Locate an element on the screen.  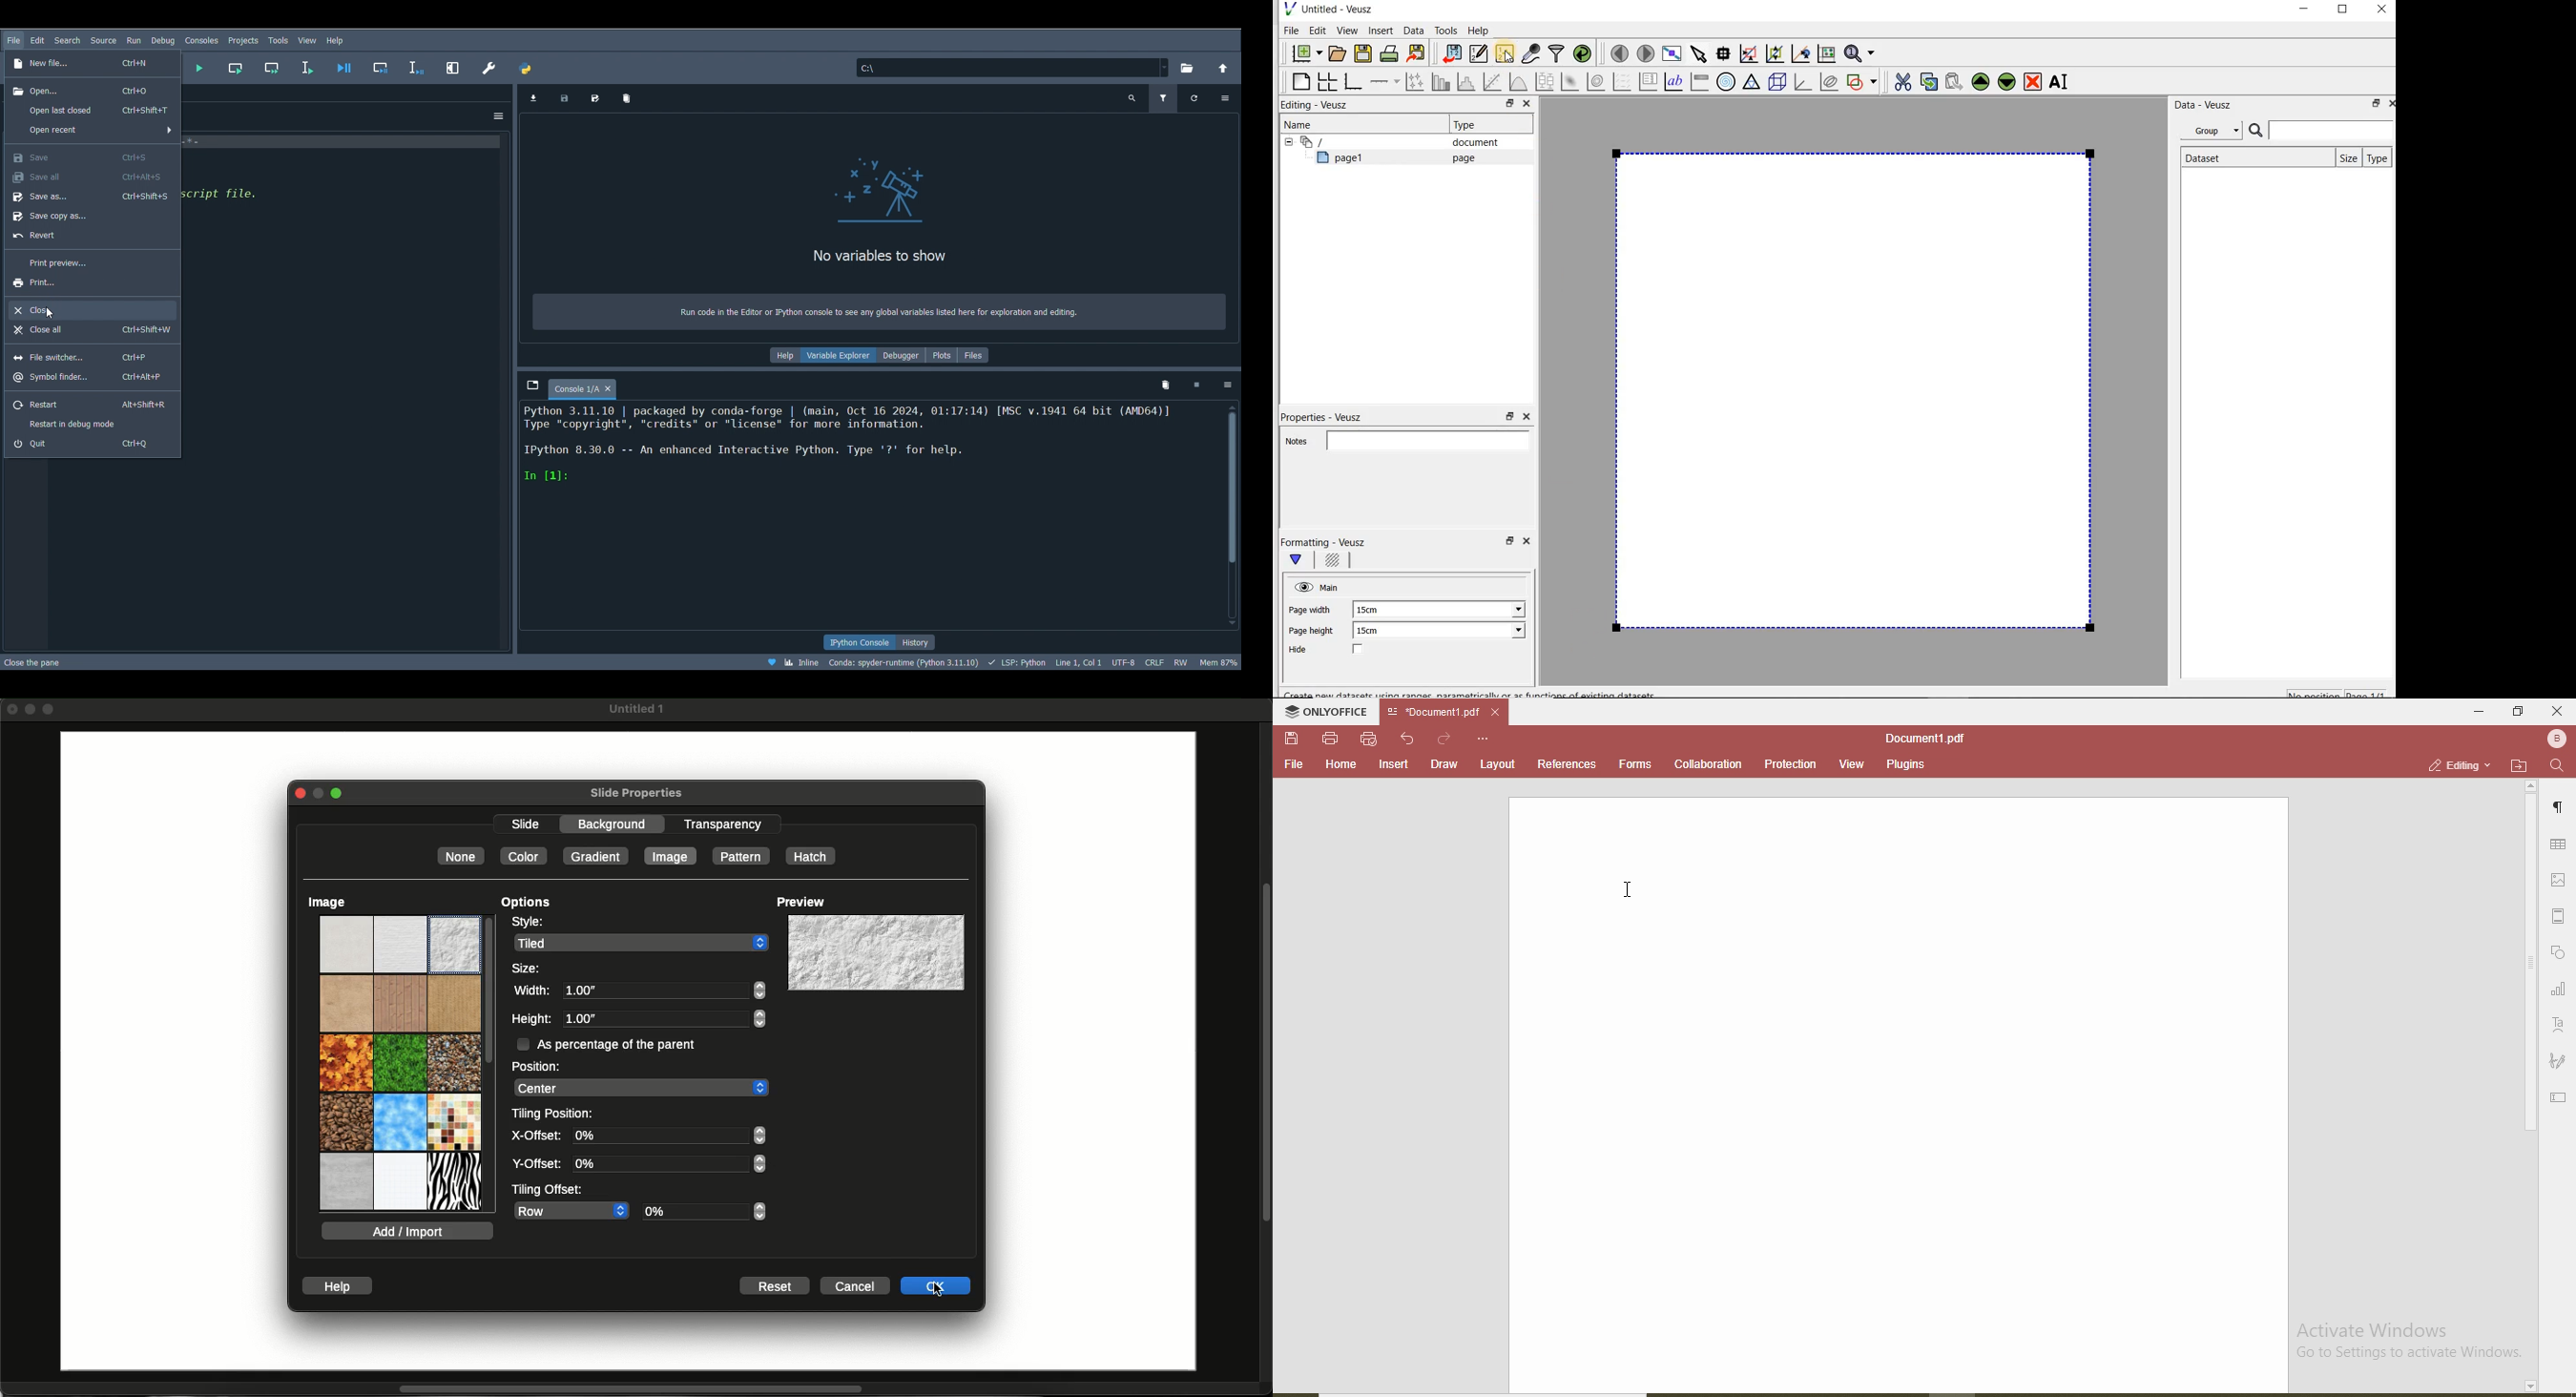
Change to parent directory is located at coordinates (1225, 67).